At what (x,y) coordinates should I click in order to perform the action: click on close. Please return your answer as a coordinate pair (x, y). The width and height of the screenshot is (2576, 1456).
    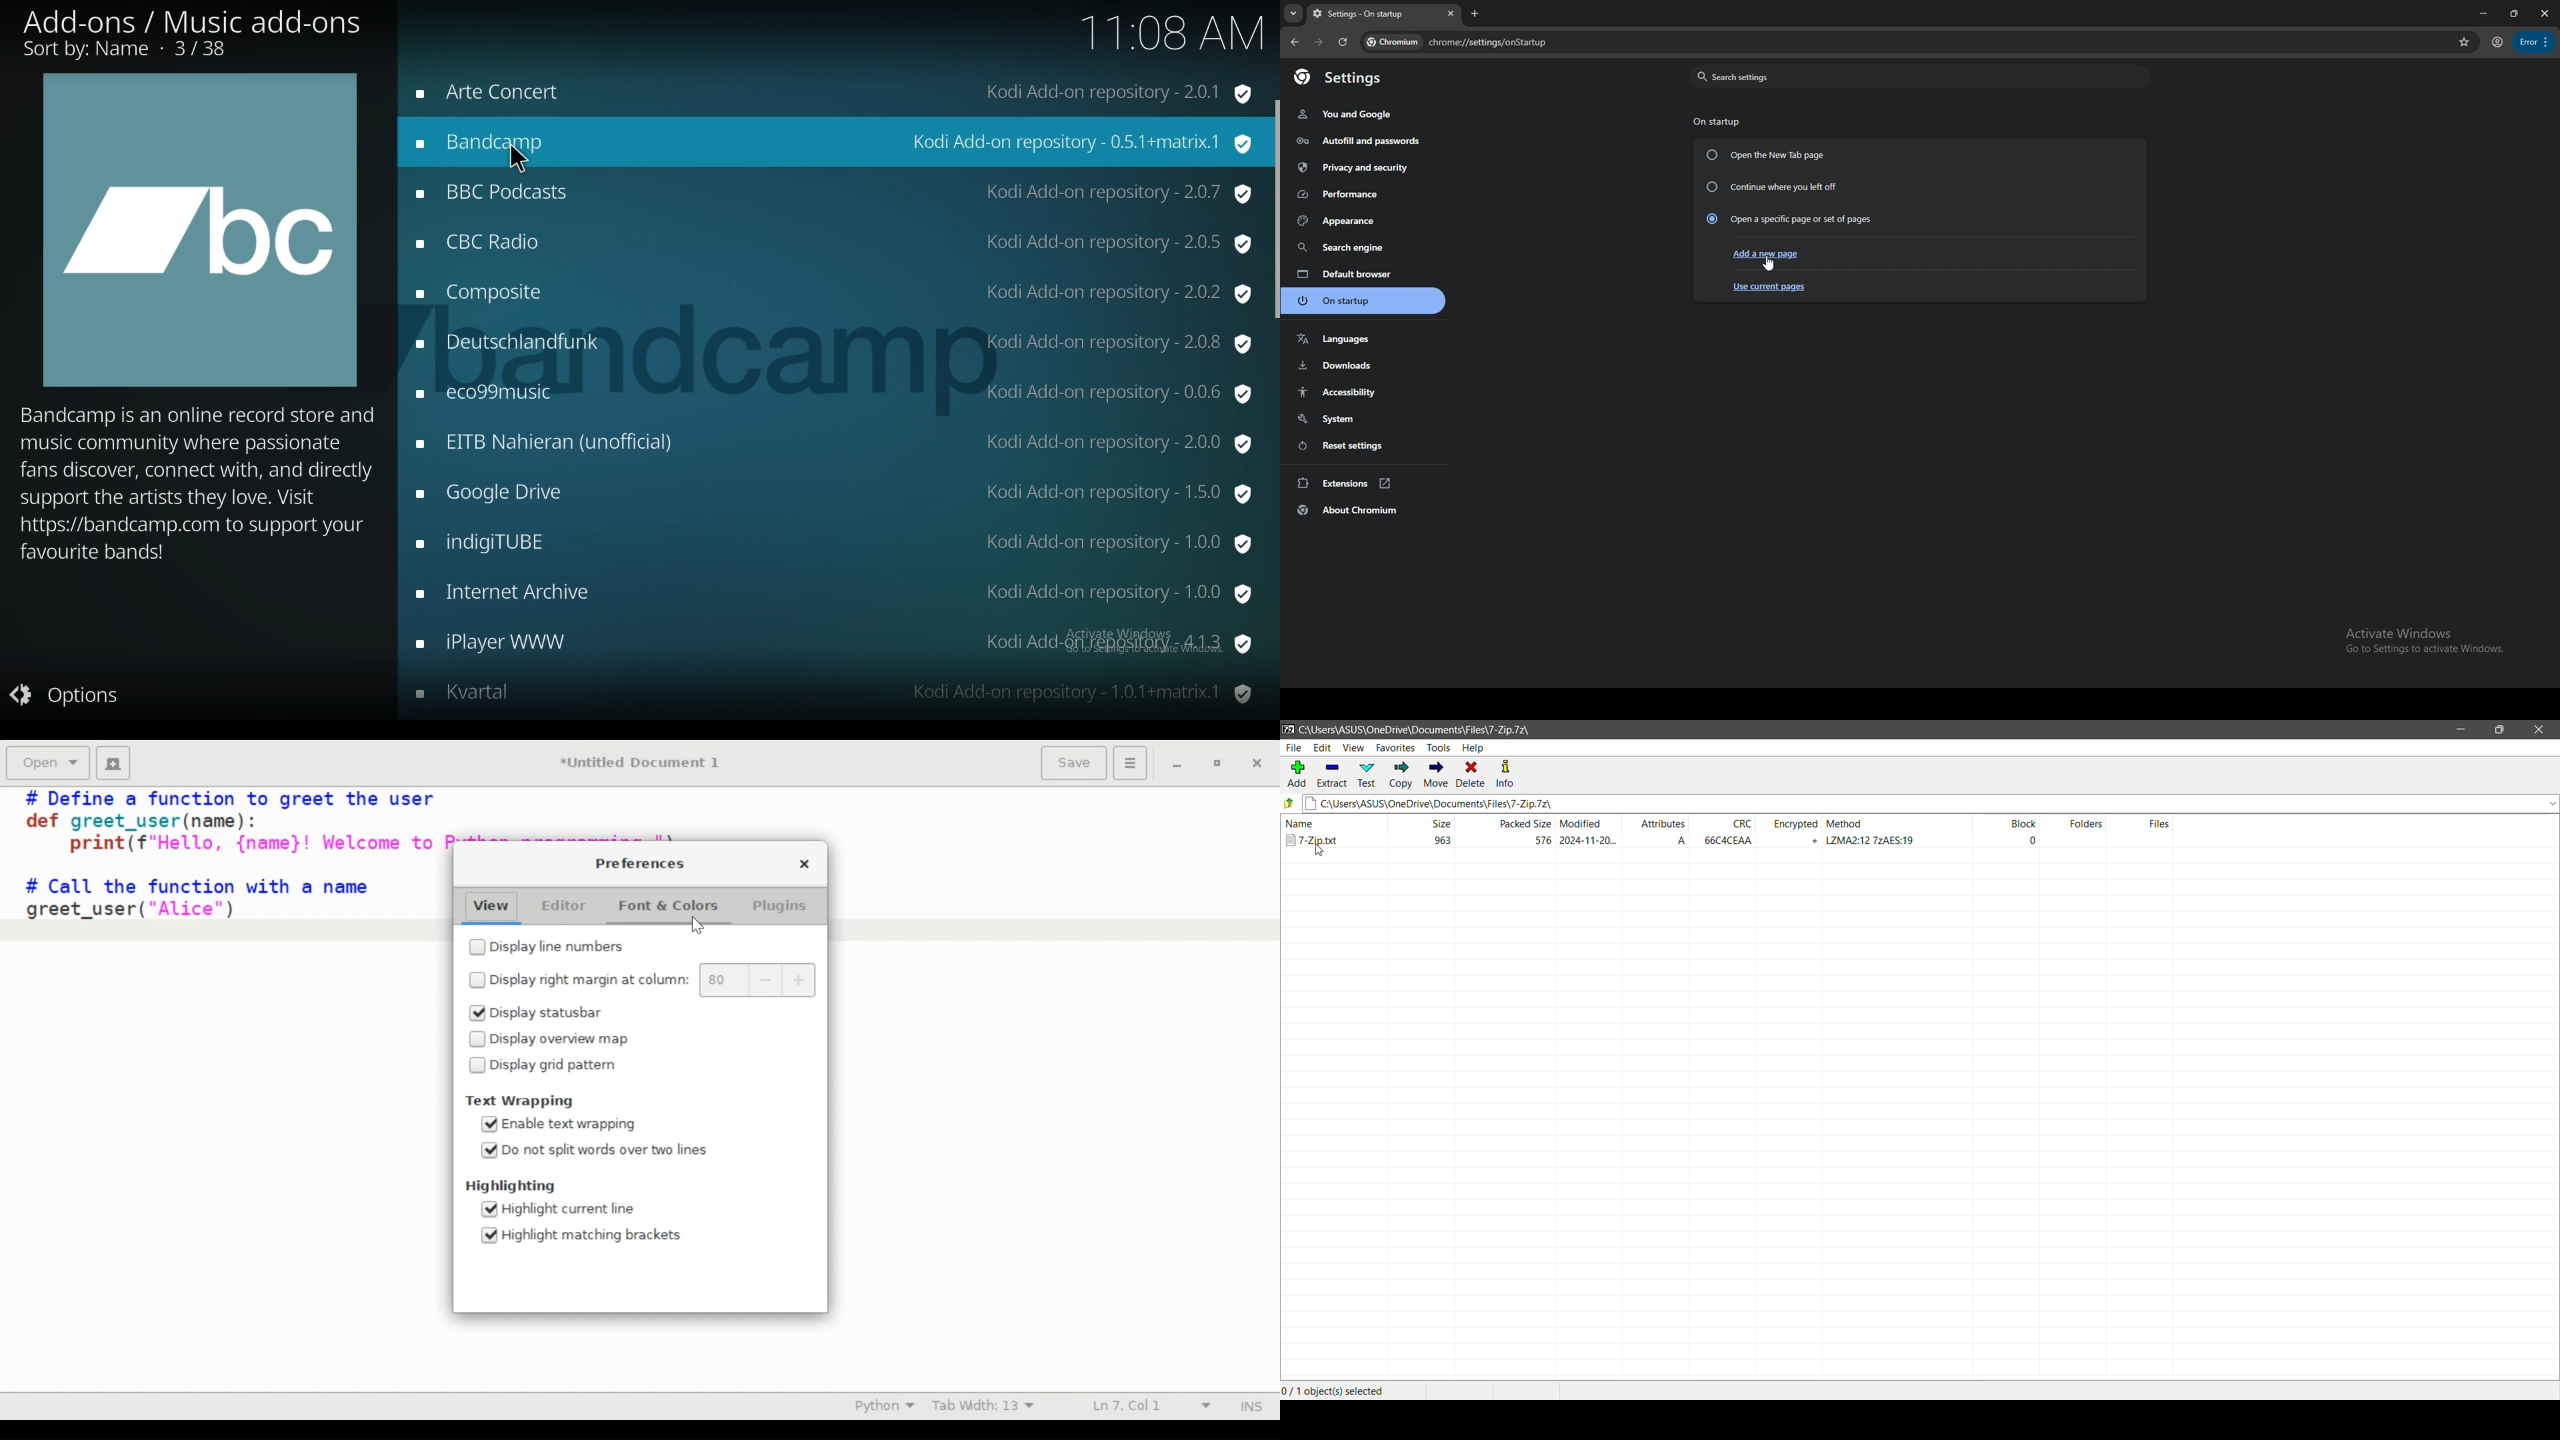
    Looking at the image, I should click on (2543, 13).